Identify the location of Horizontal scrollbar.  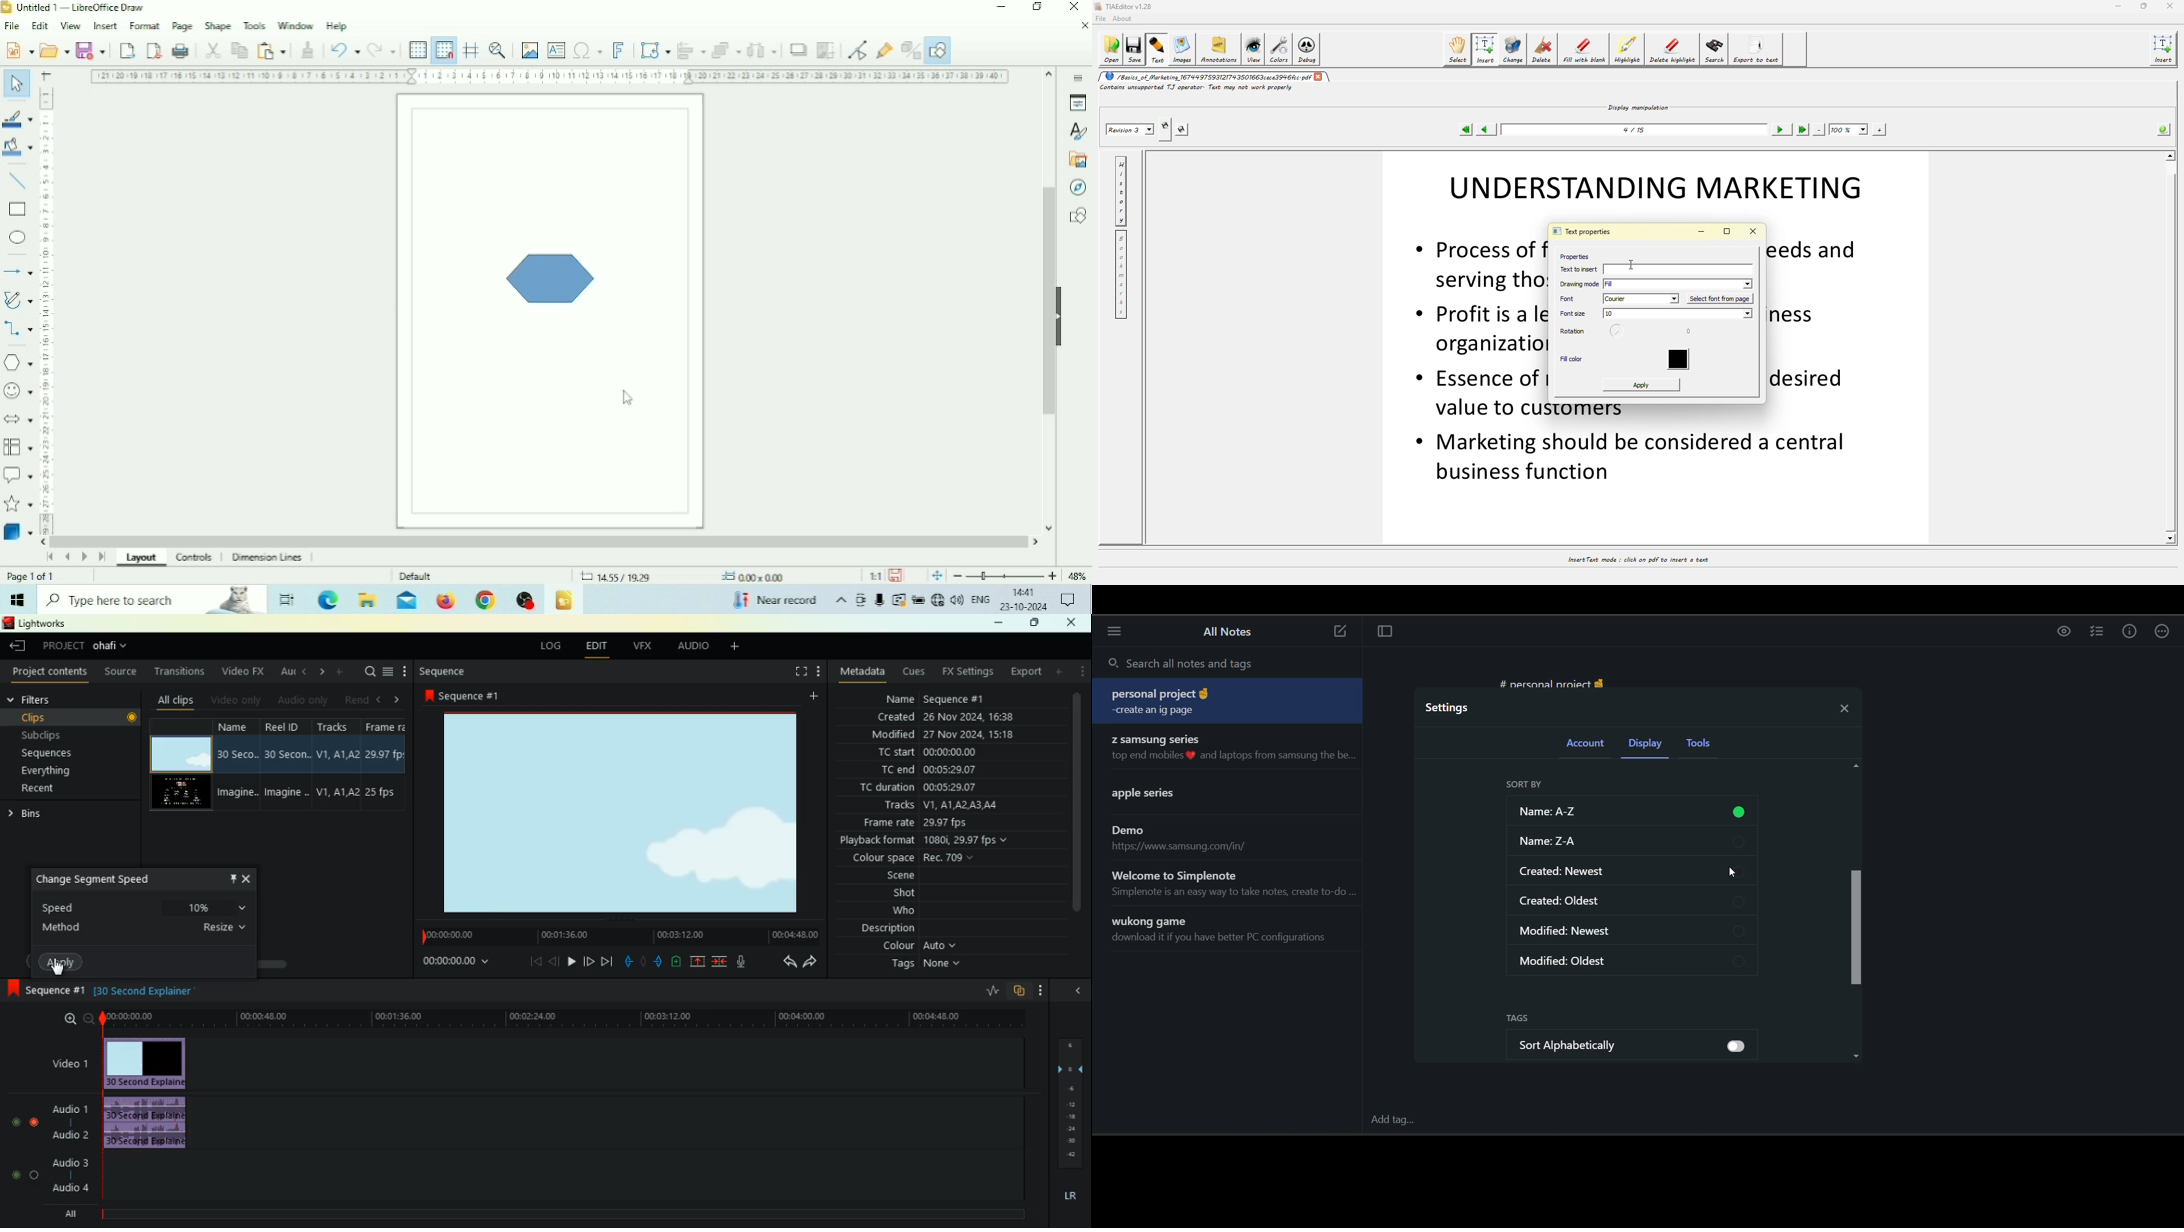
(540, 541).